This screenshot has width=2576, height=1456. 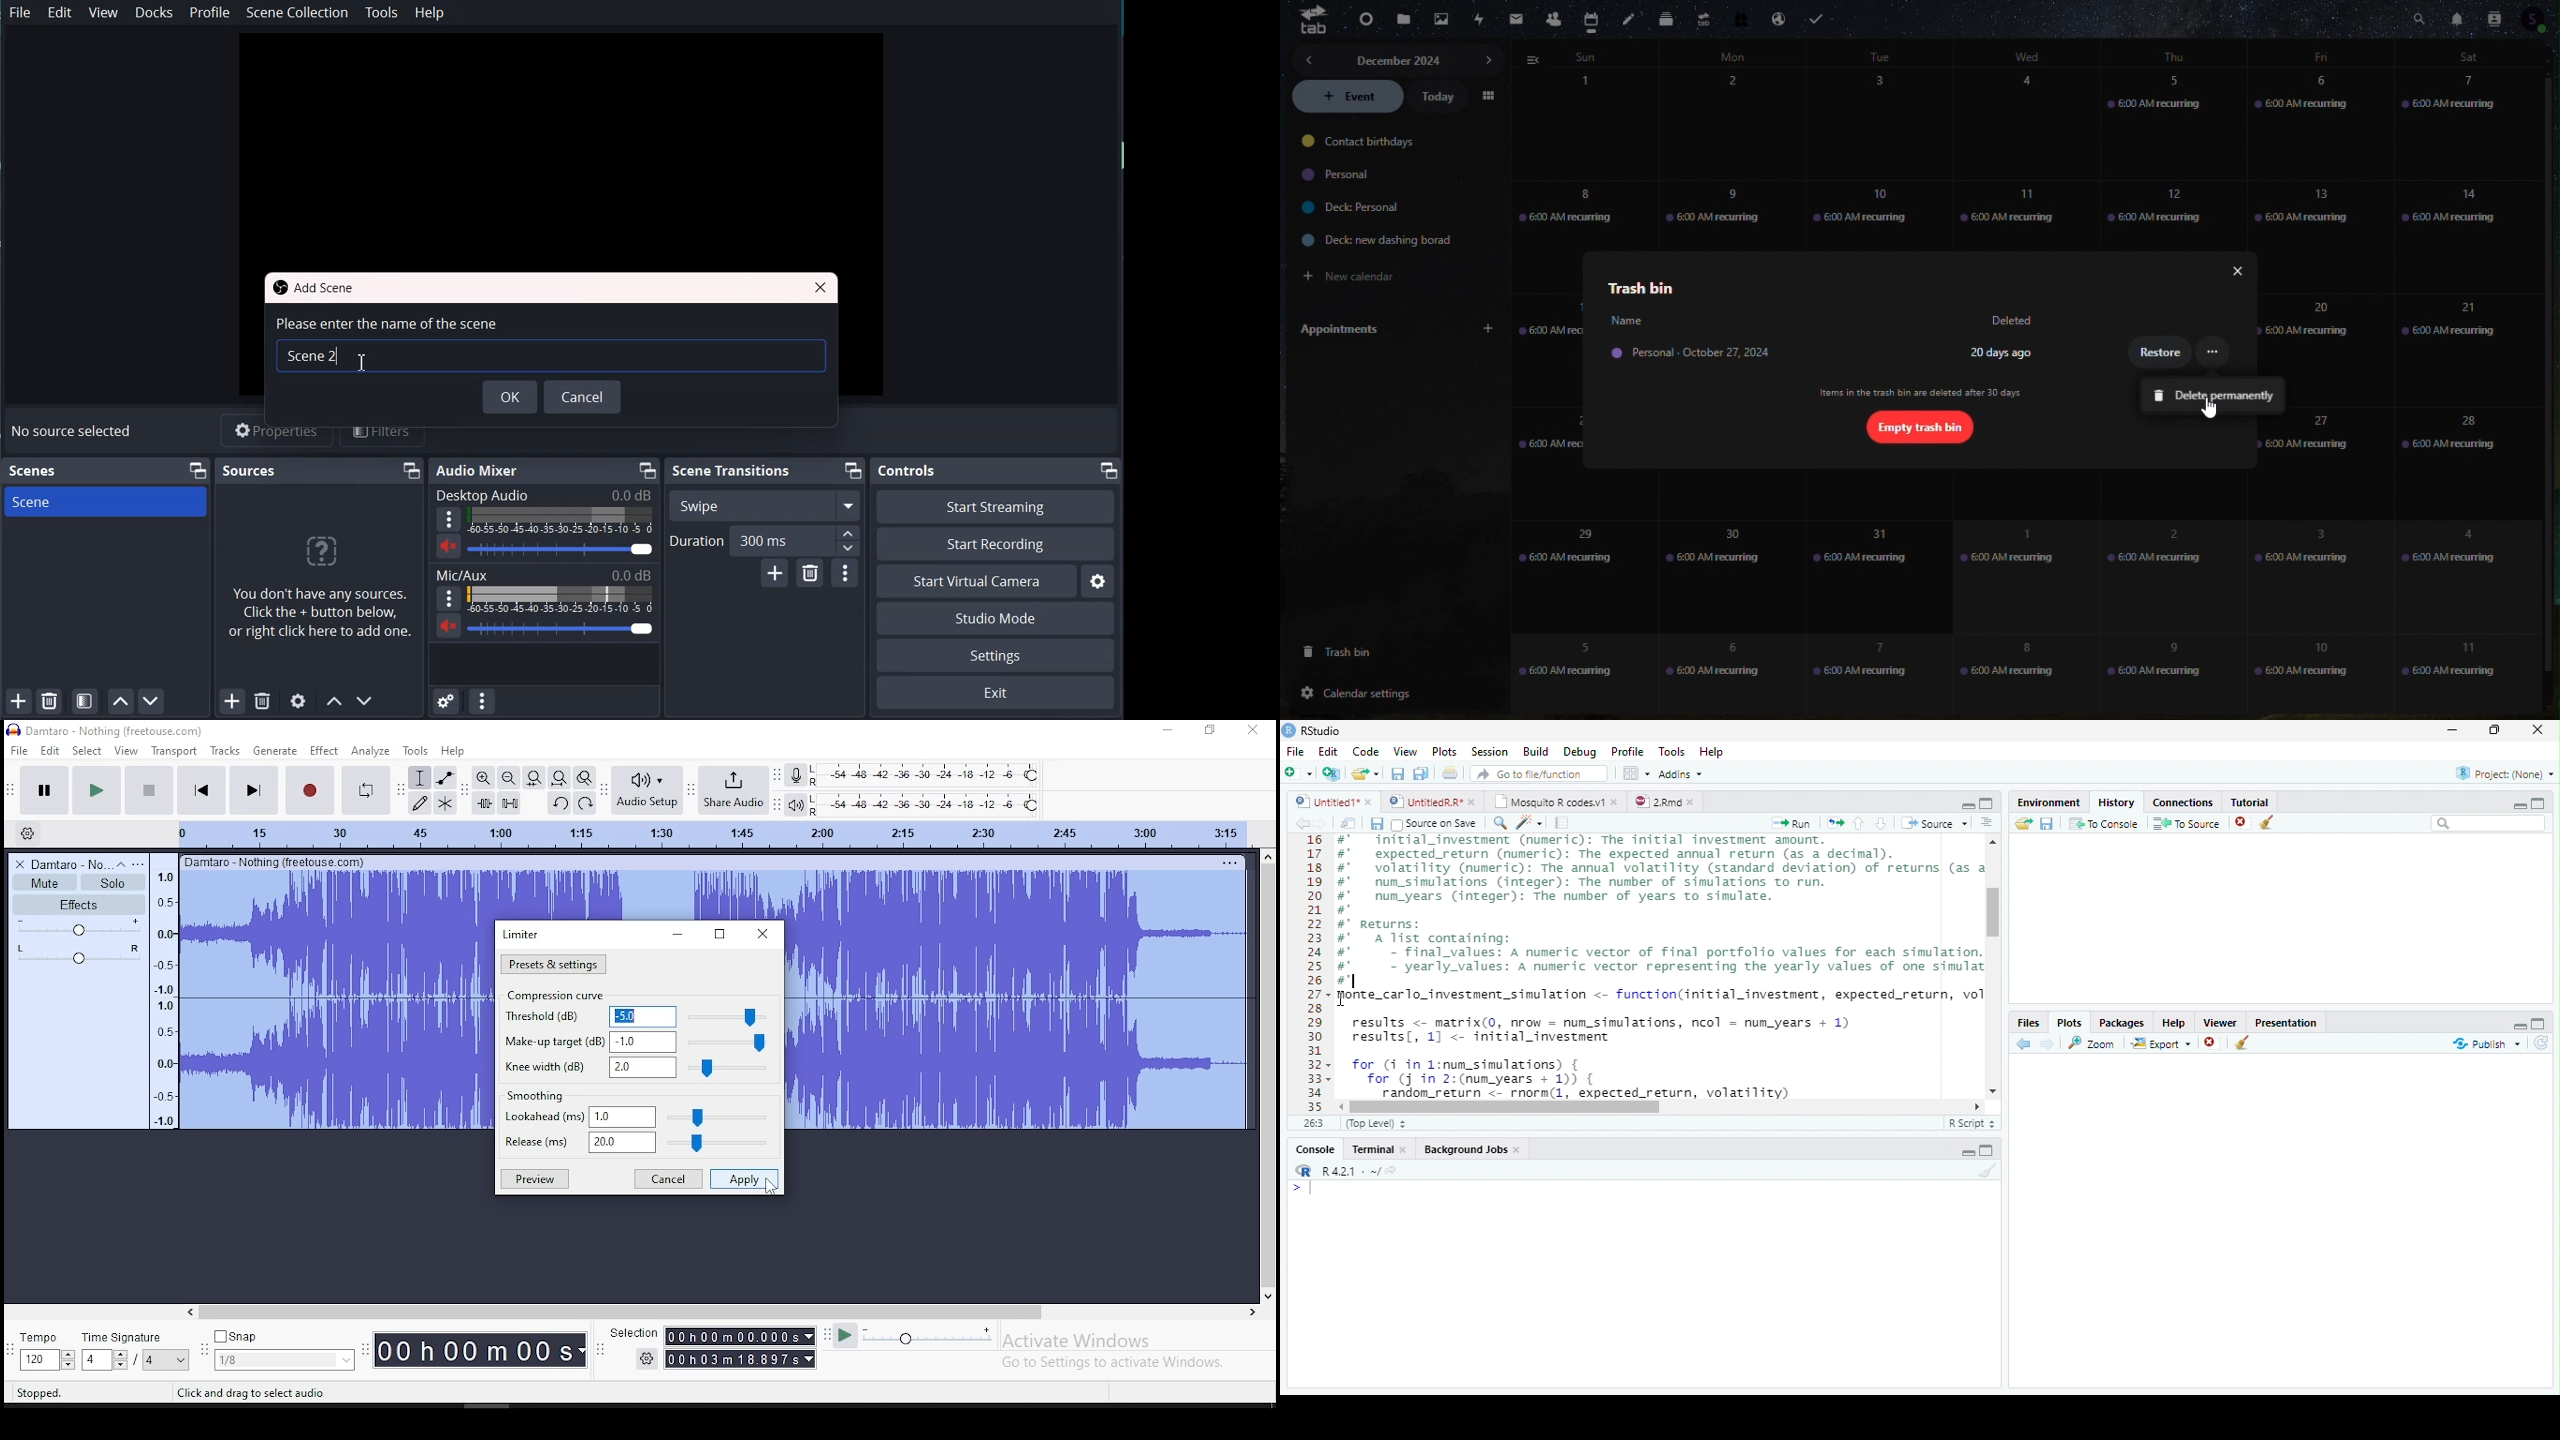 I want to click on 5, so click(x=2175, y=122).